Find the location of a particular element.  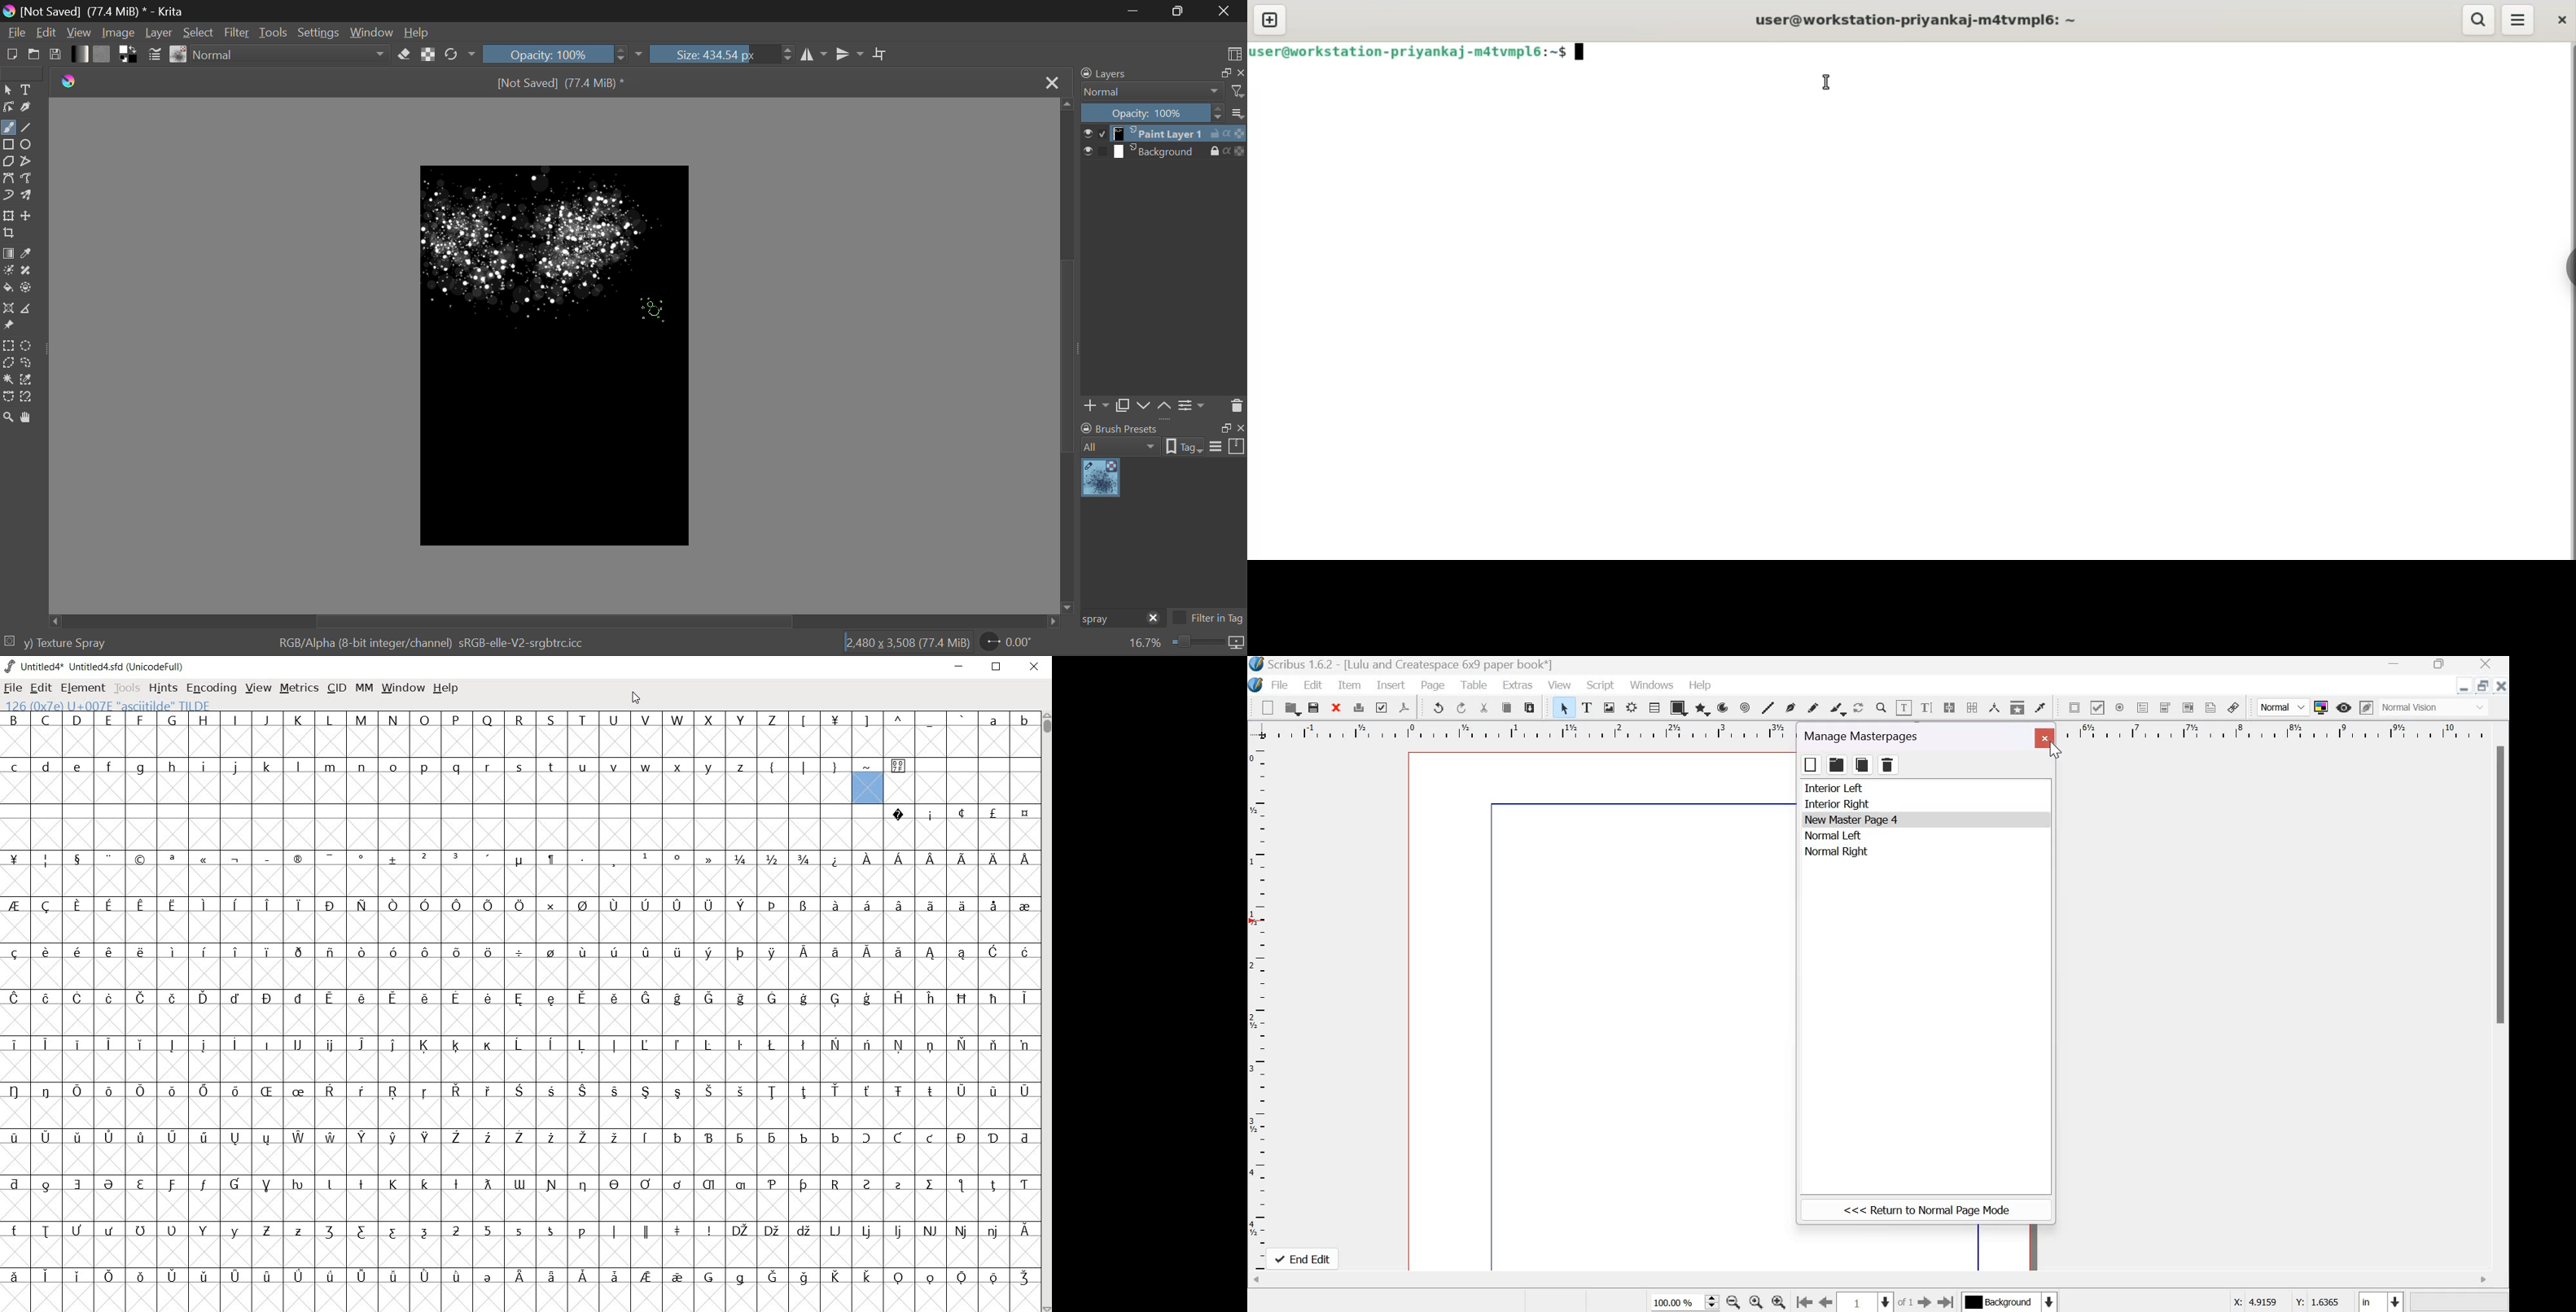

Item is located at coordinates (1351, 684).